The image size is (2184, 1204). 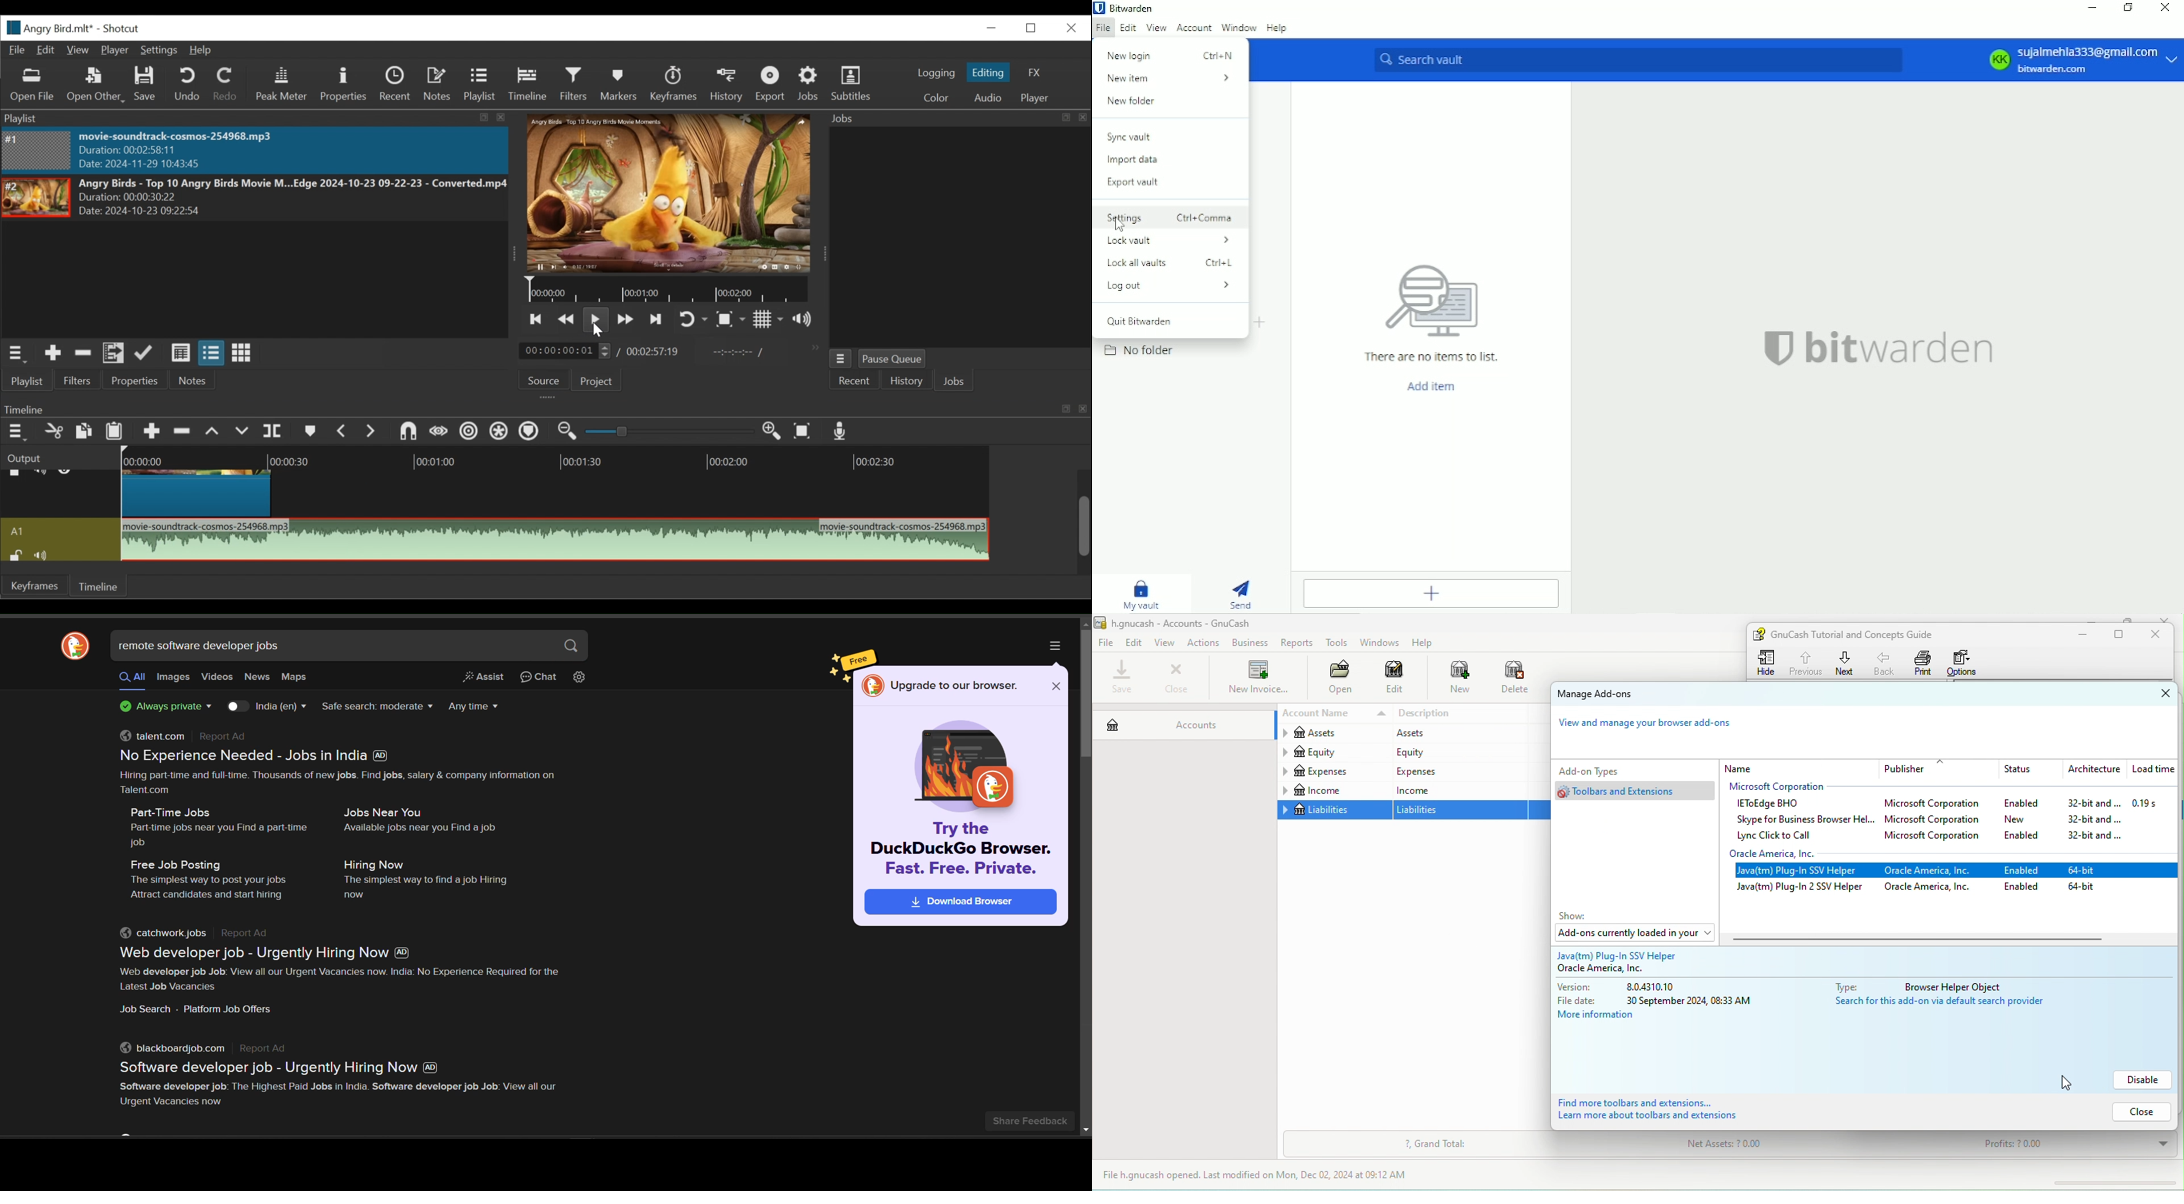 I want to click on New login, so click(x=1172, y=55).